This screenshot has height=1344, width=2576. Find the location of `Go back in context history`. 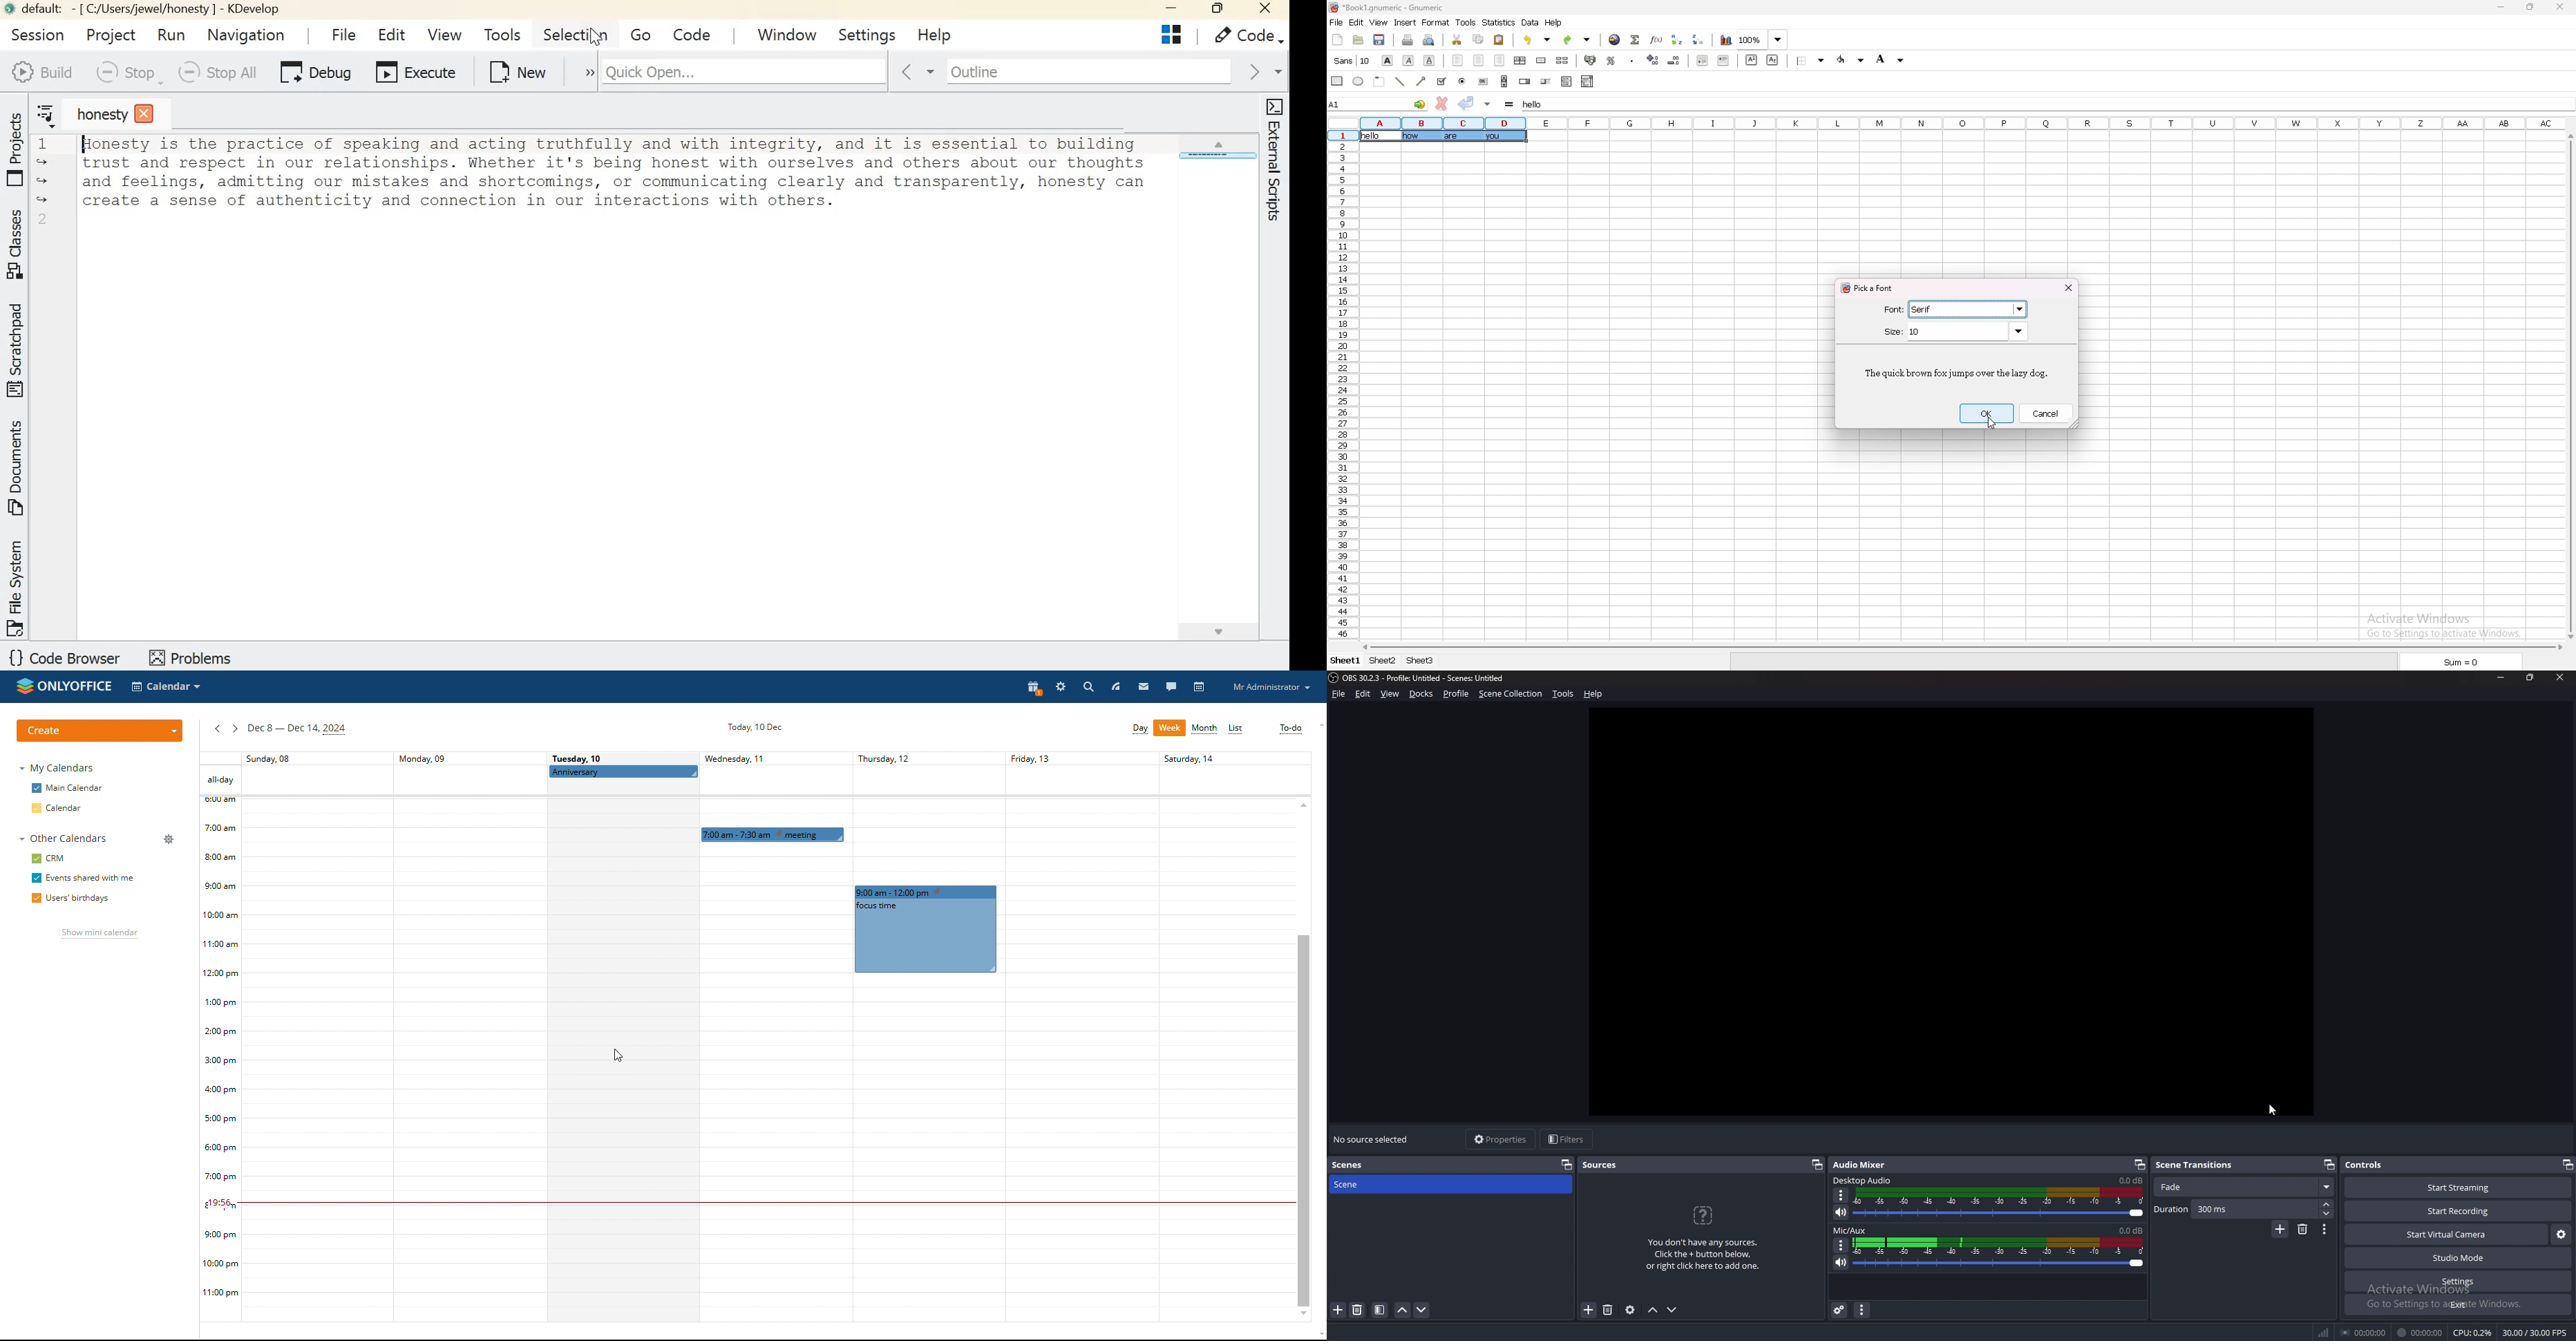

Go back in context history is located at coordinates (908, 73).